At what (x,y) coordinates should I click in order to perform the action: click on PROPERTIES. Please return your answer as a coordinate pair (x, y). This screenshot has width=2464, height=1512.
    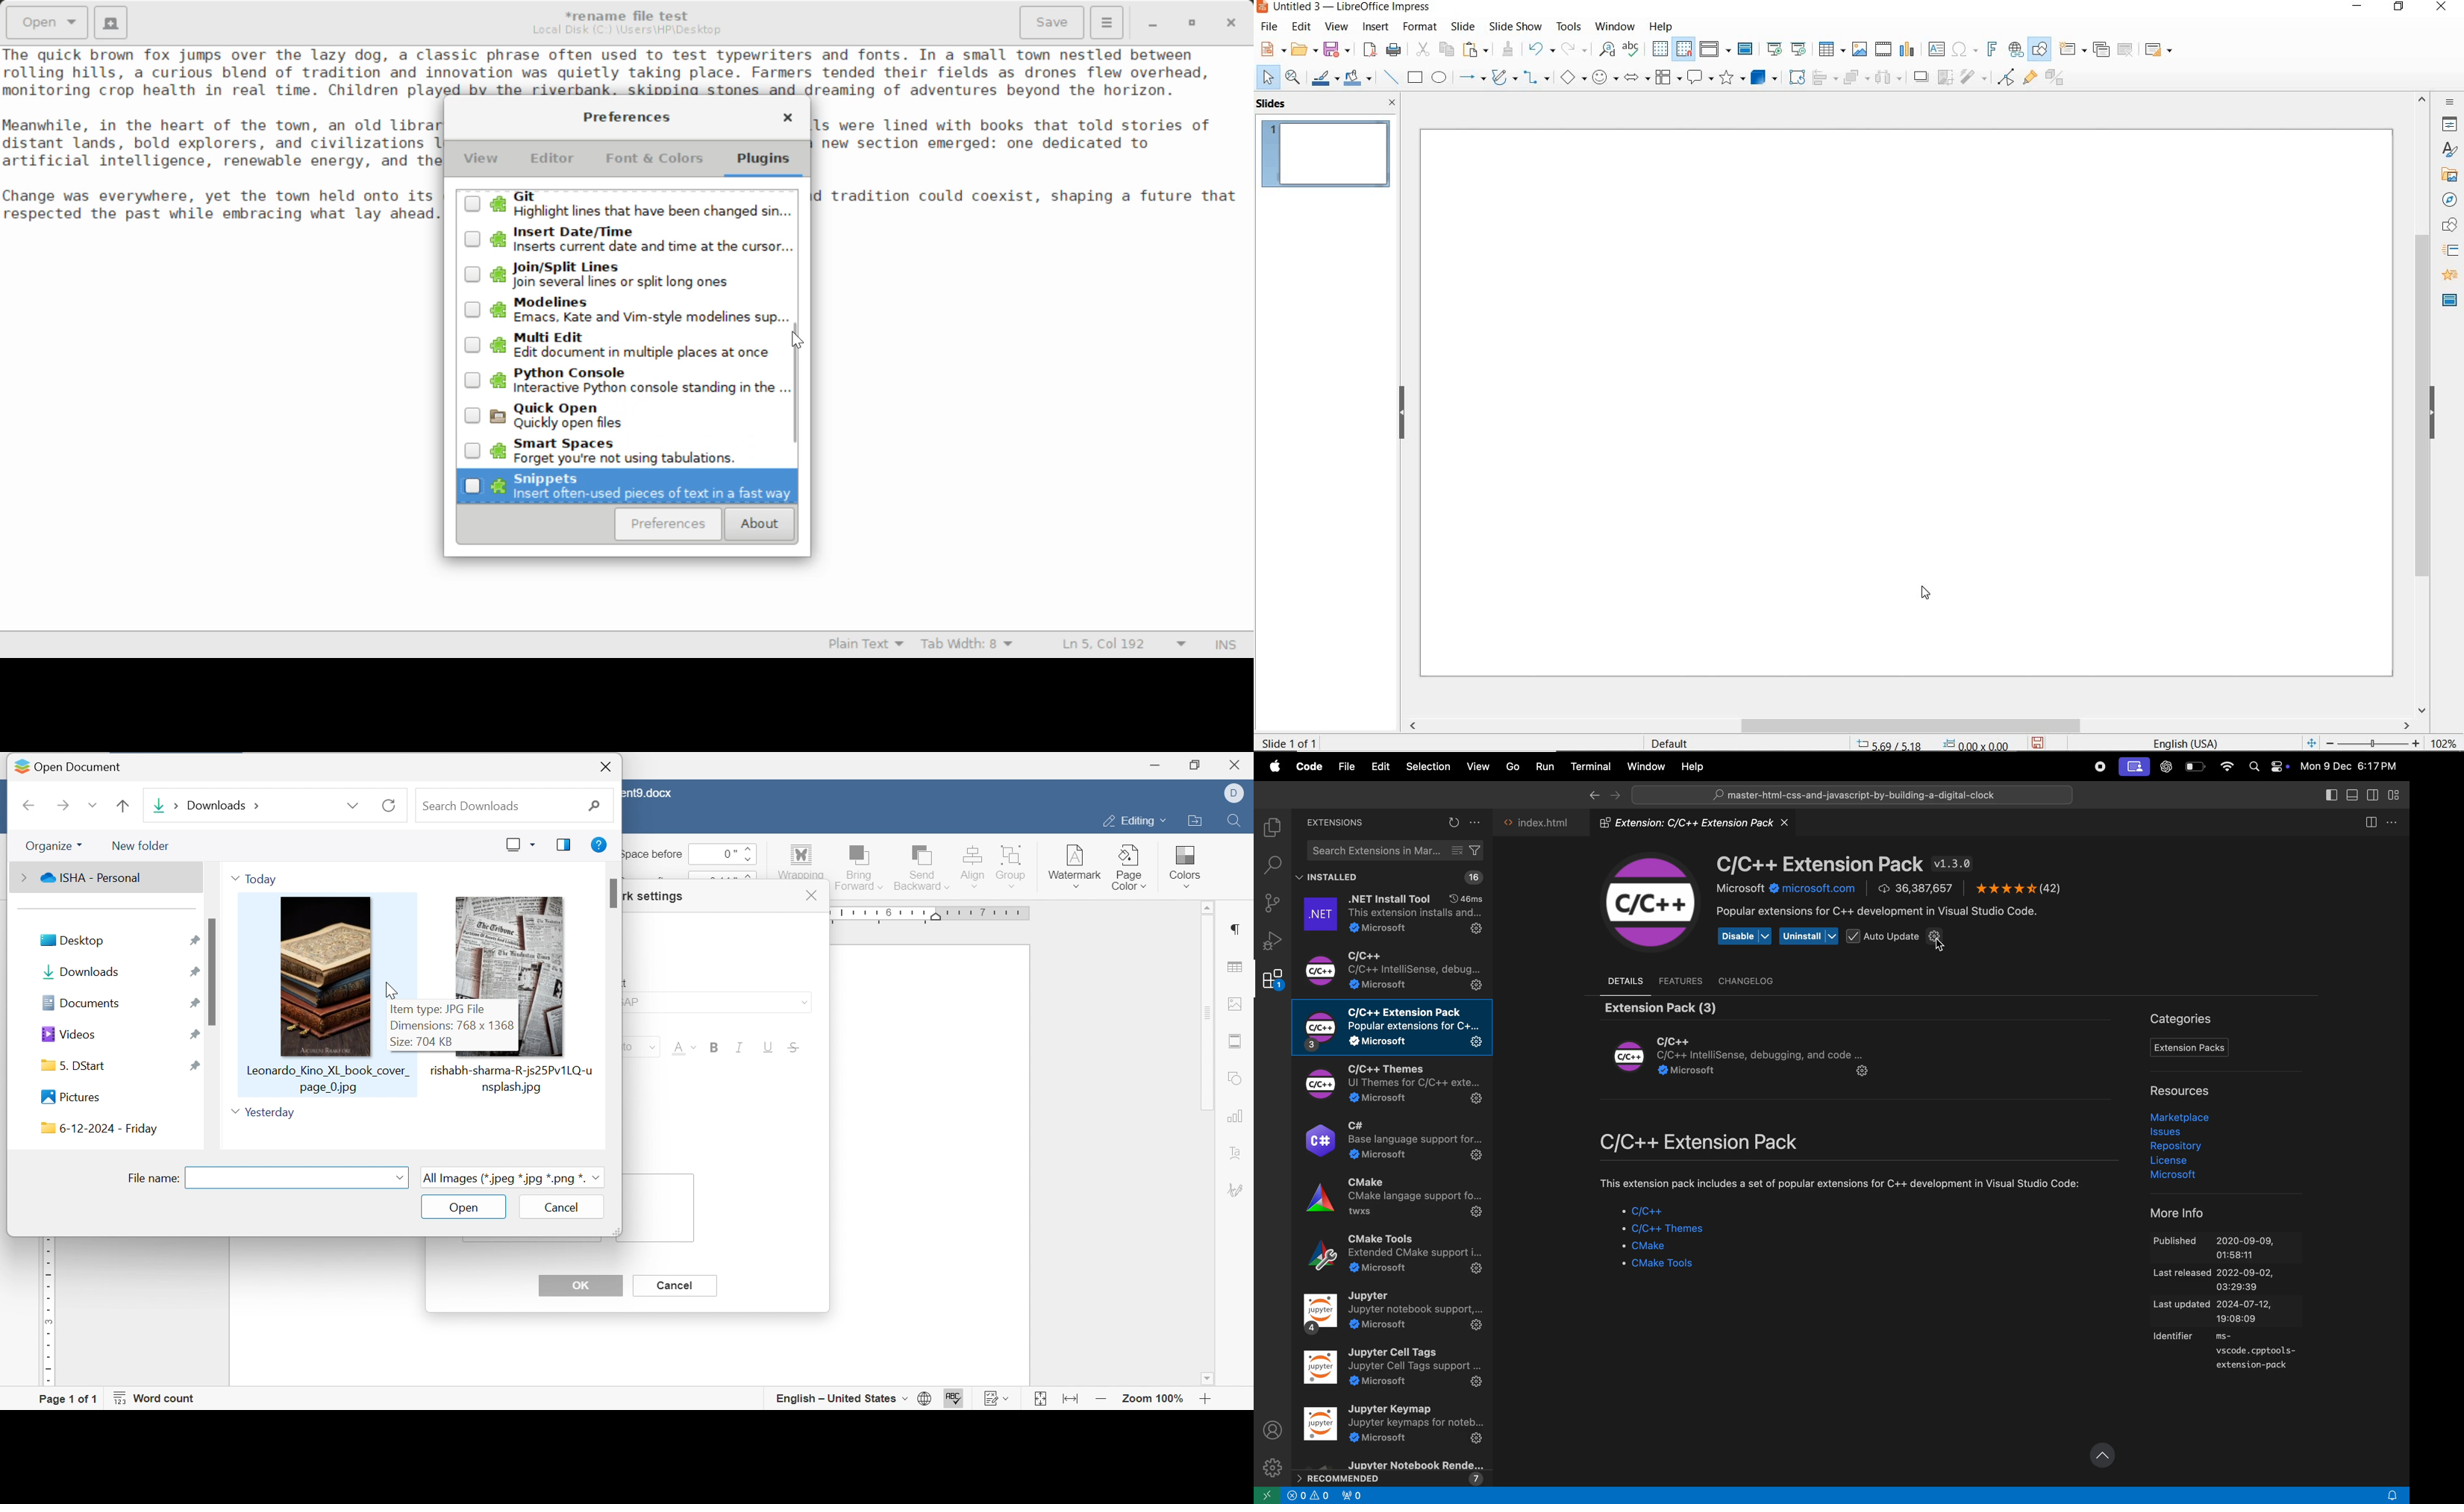
    Looking at the image, I should click on (2450, 125).